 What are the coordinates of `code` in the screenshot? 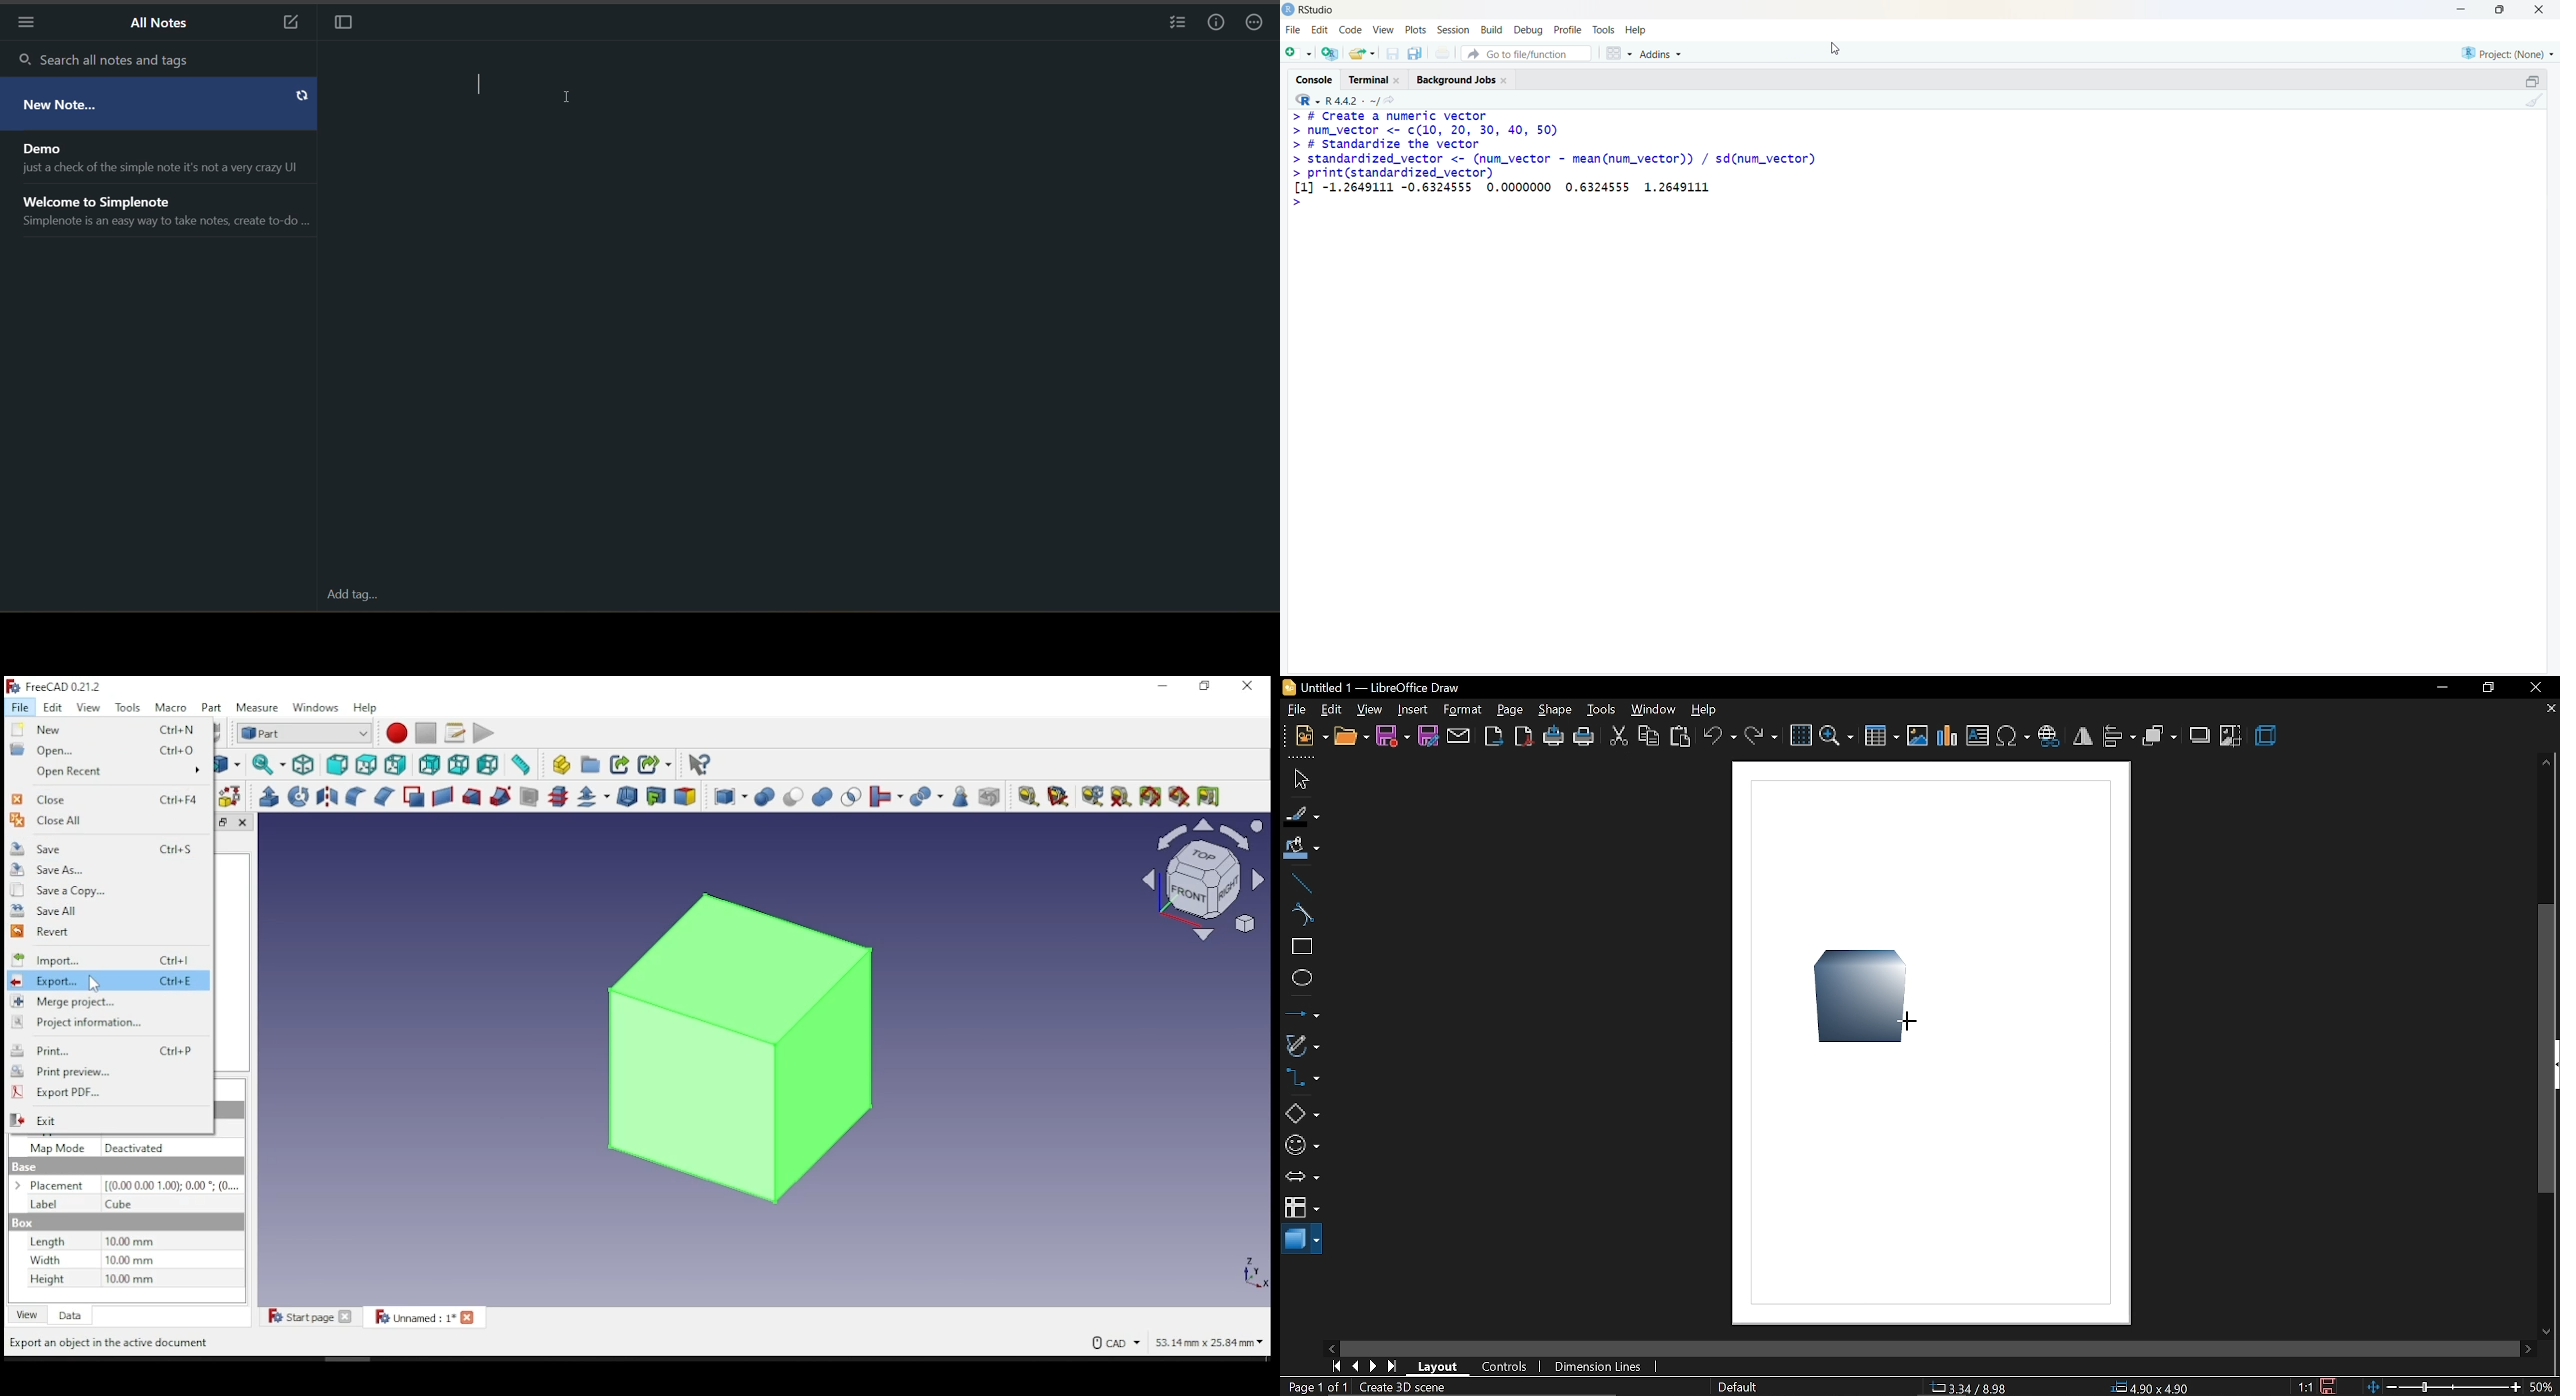 It's located at (1351, 30).